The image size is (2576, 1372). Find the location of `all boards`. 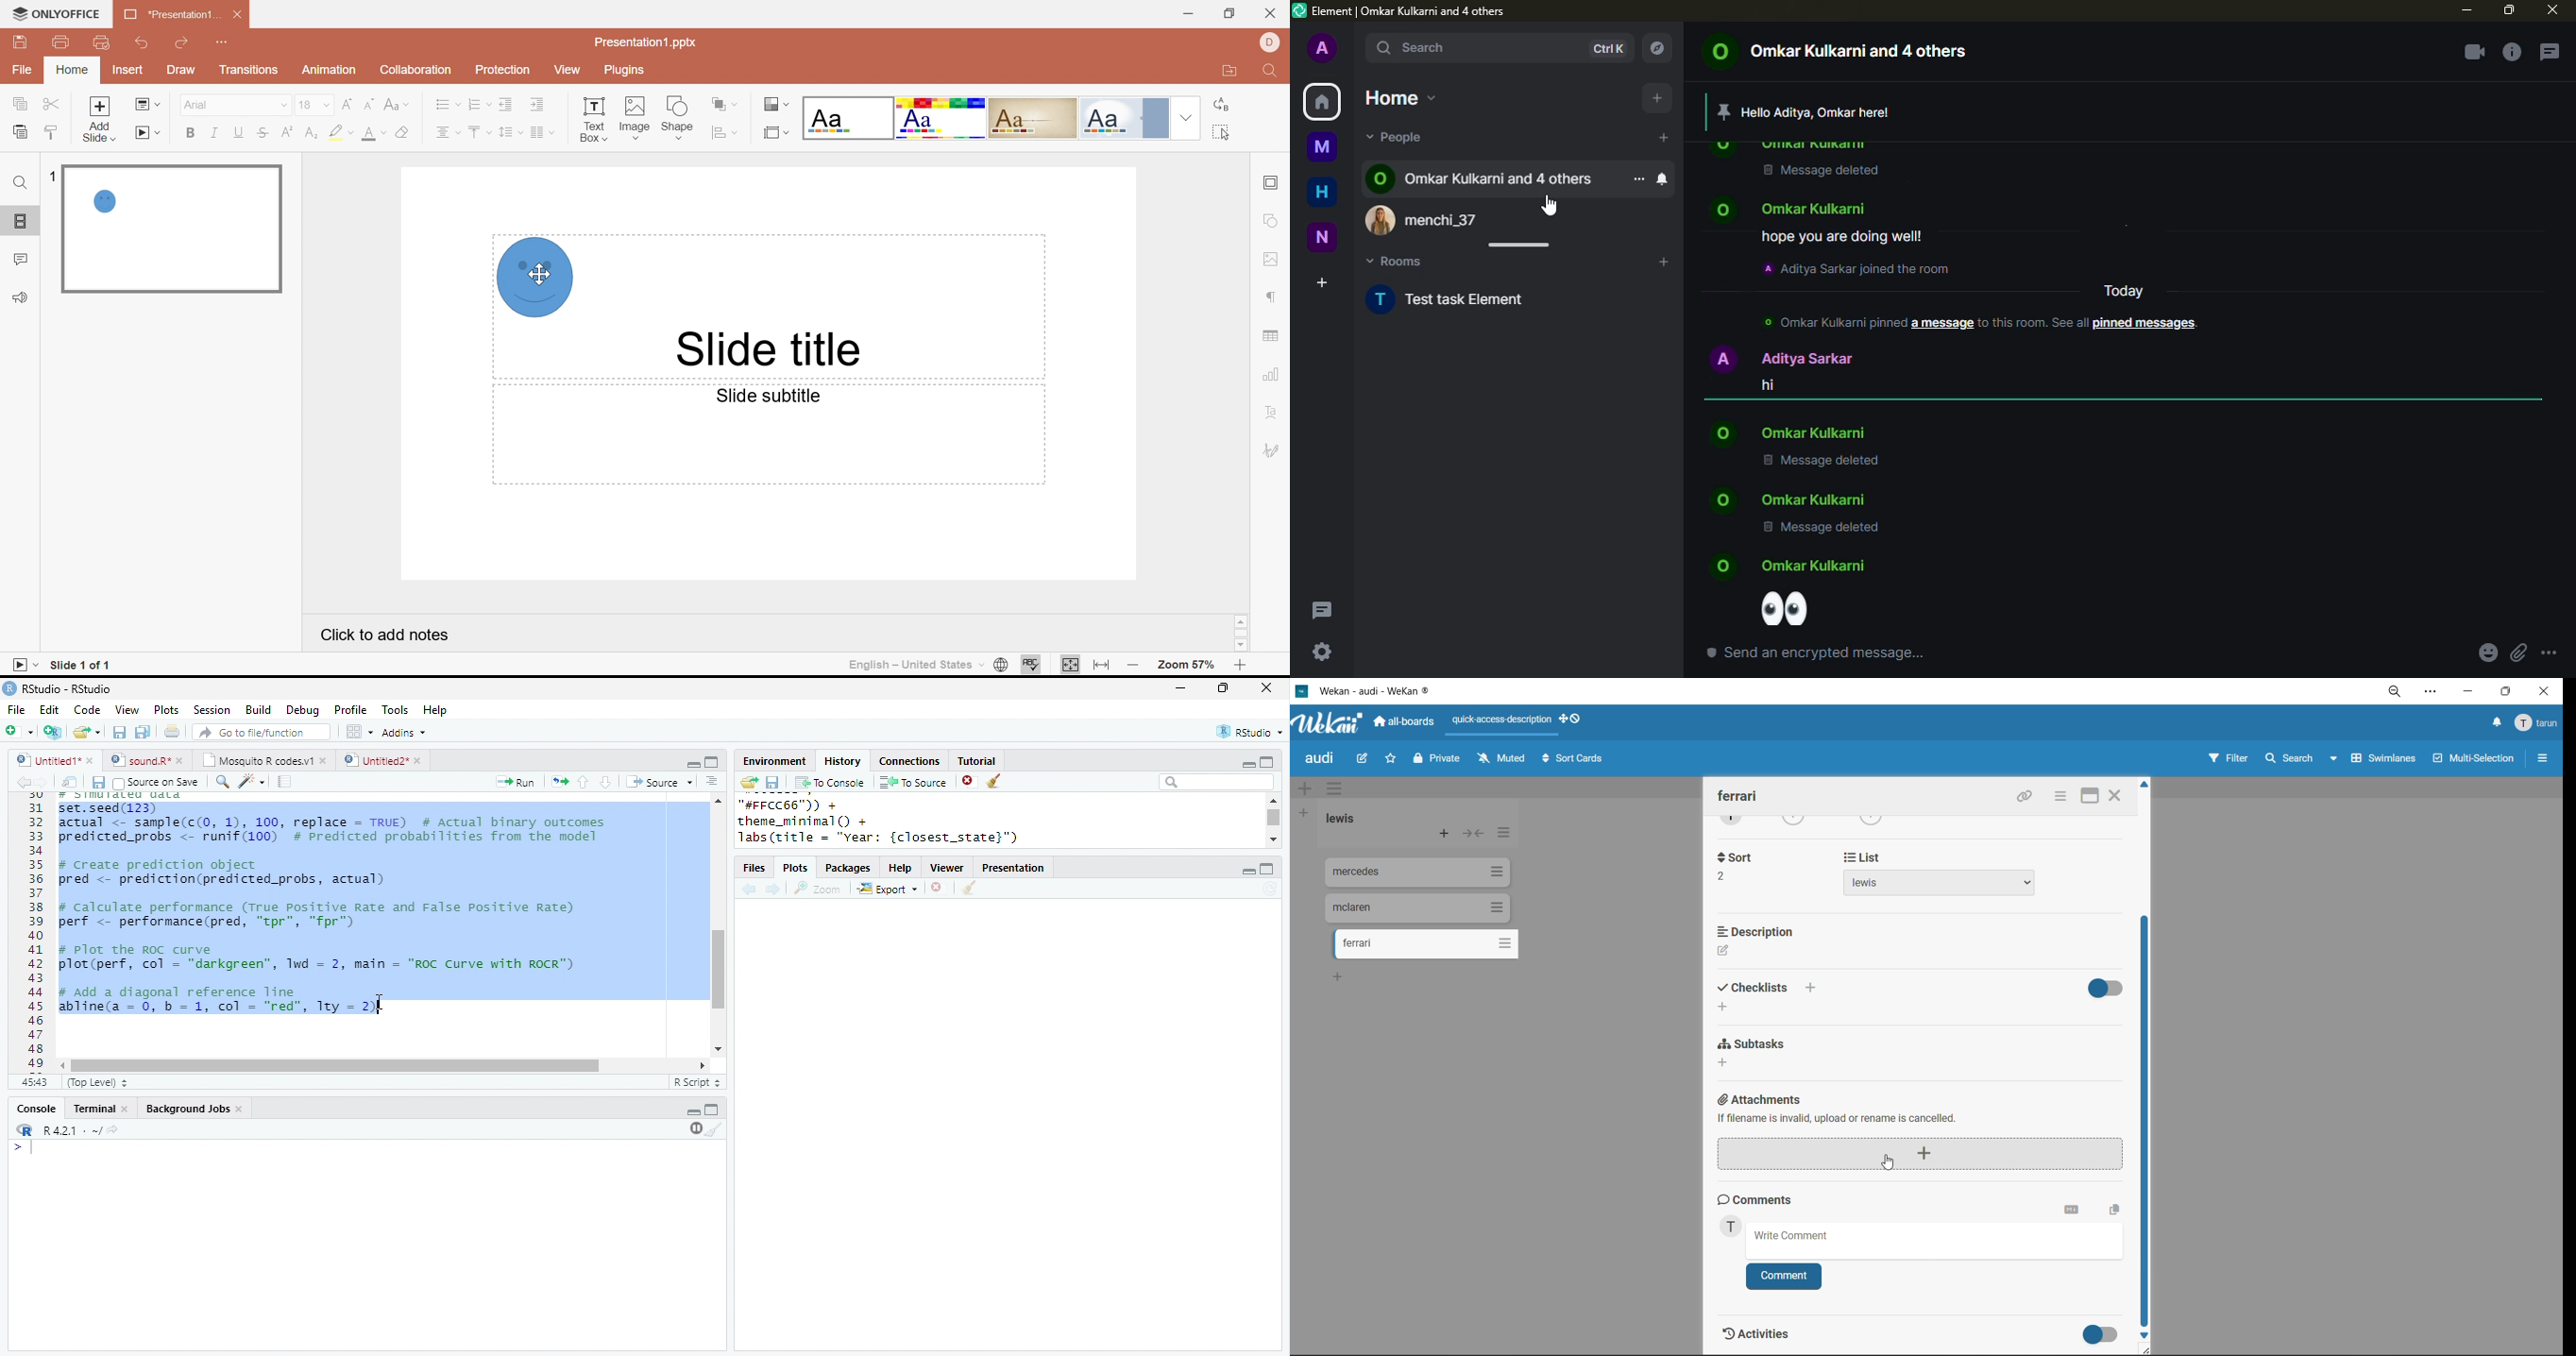

all boards is located at coordinates (1405, 724).